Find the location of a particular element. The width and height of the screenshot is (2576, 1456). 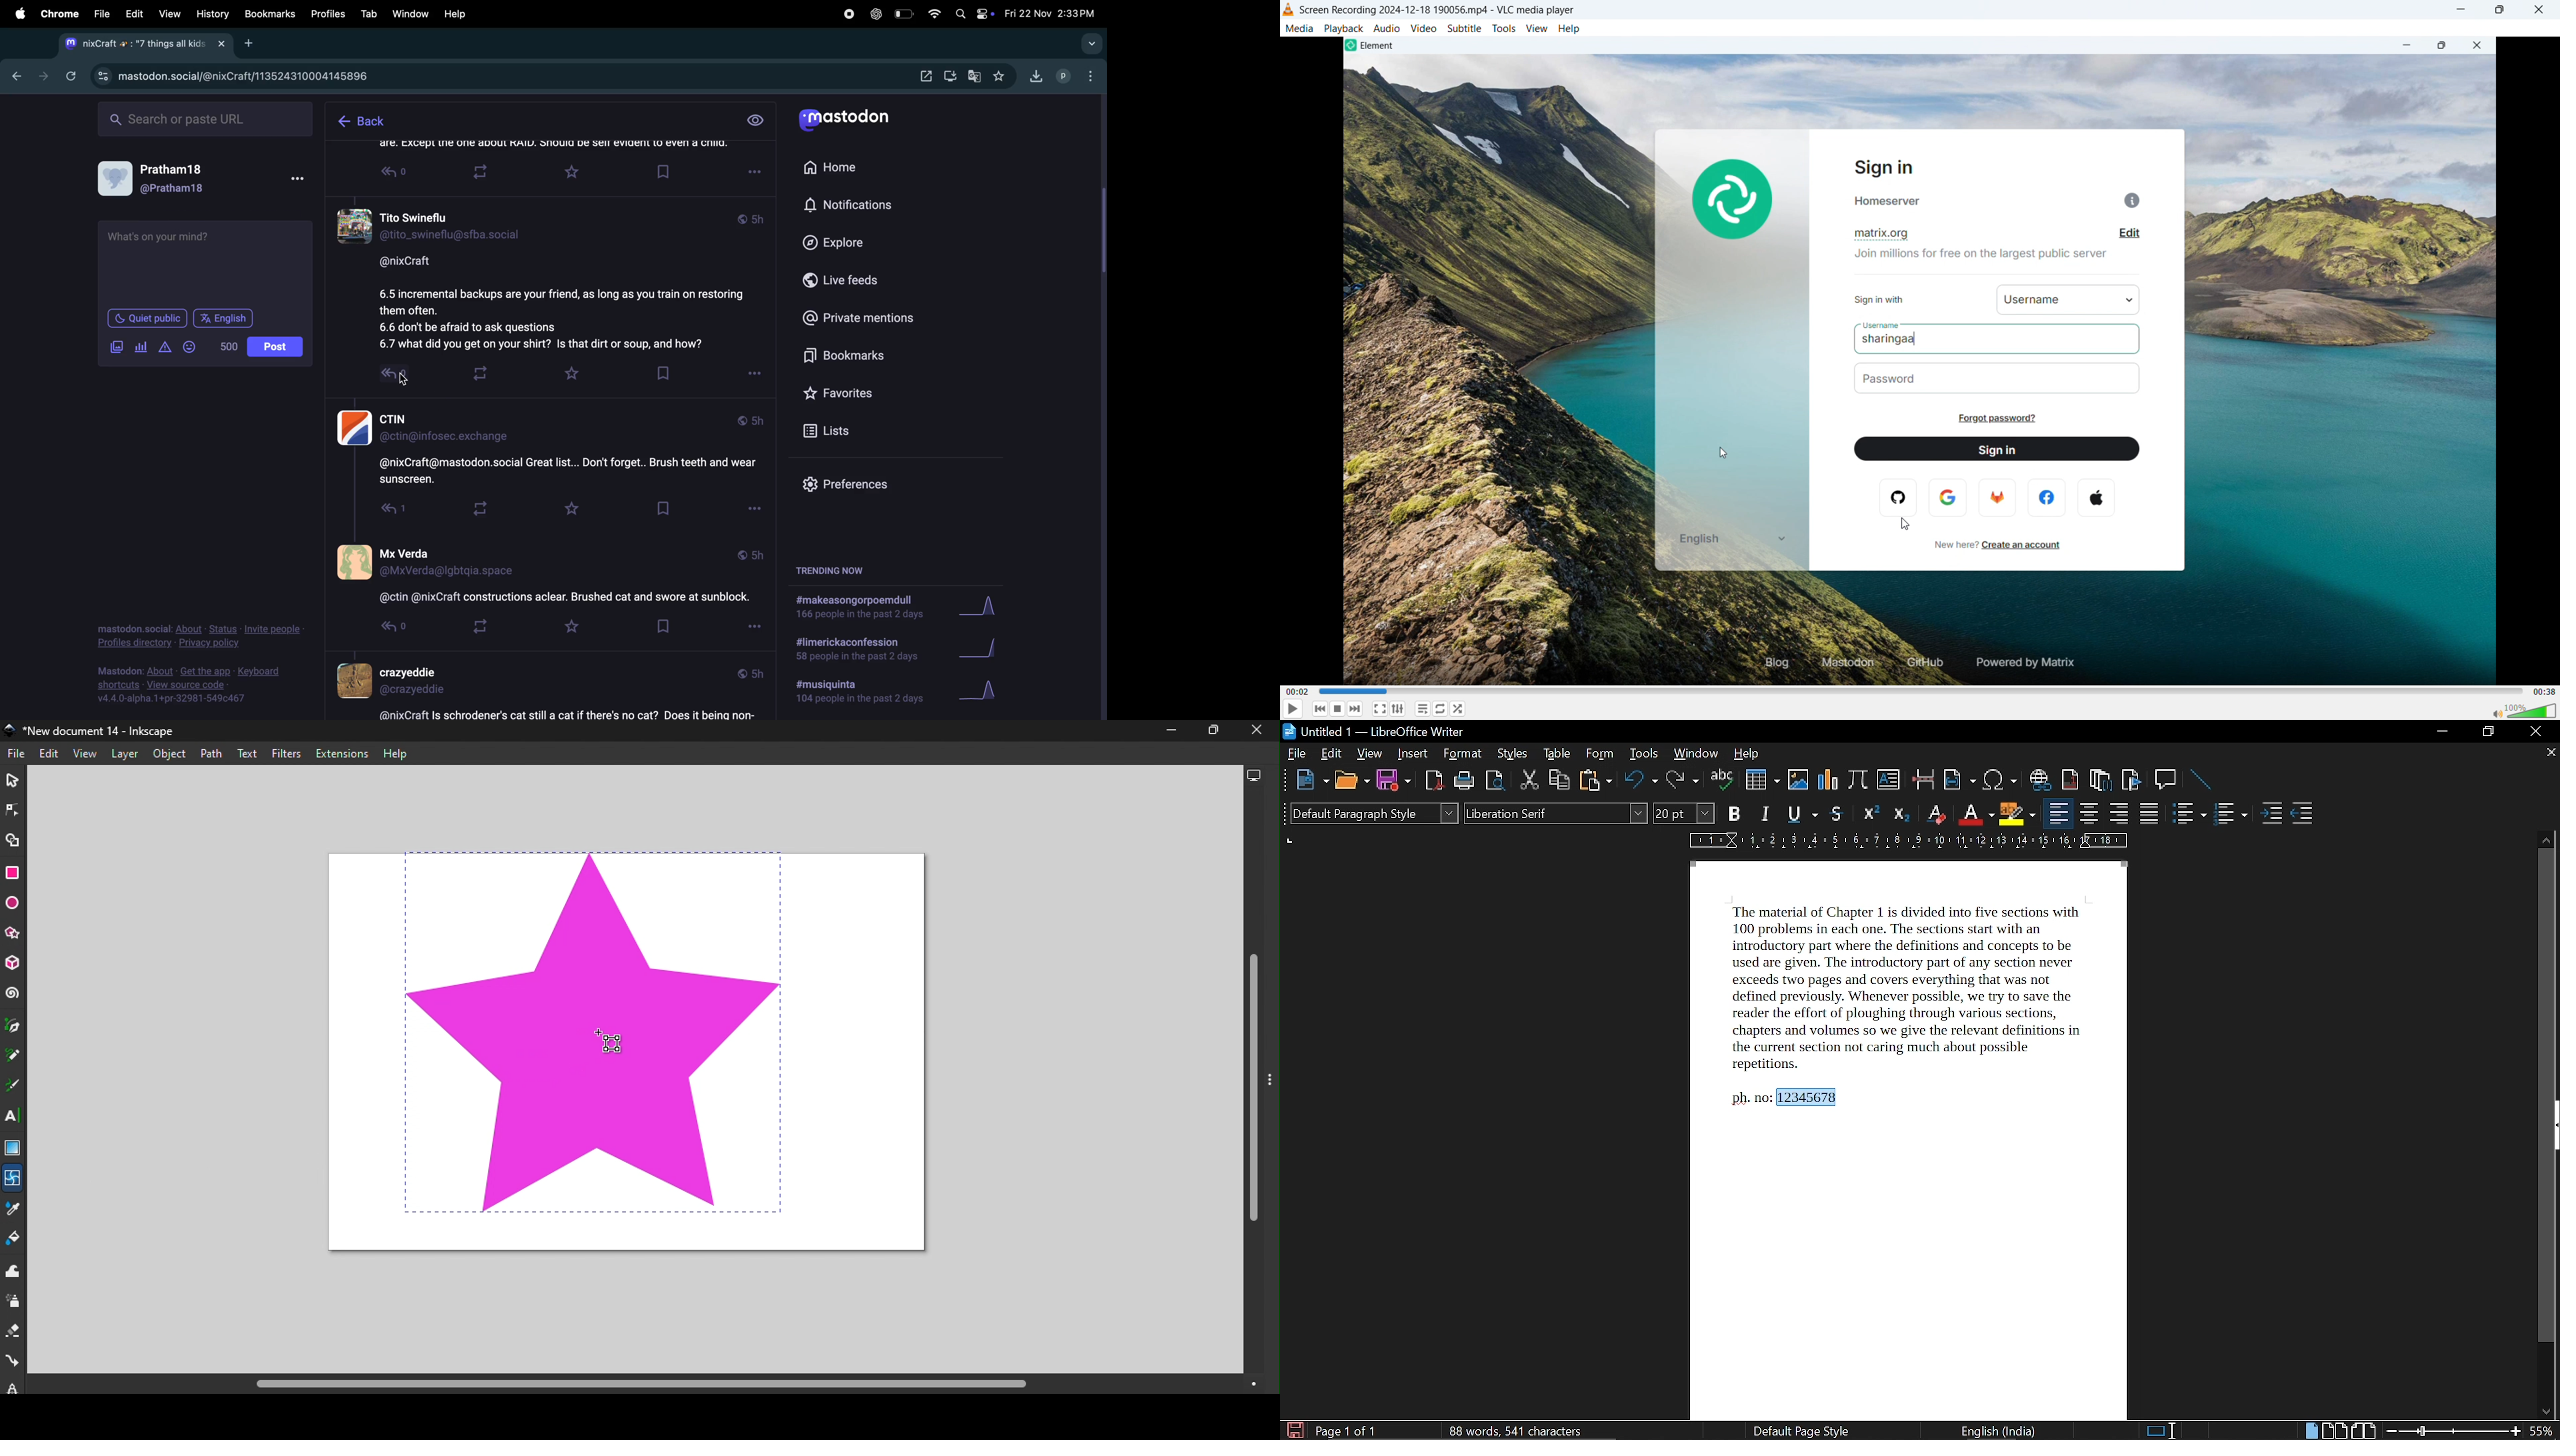

save is located at coordinates (1294, 1430).